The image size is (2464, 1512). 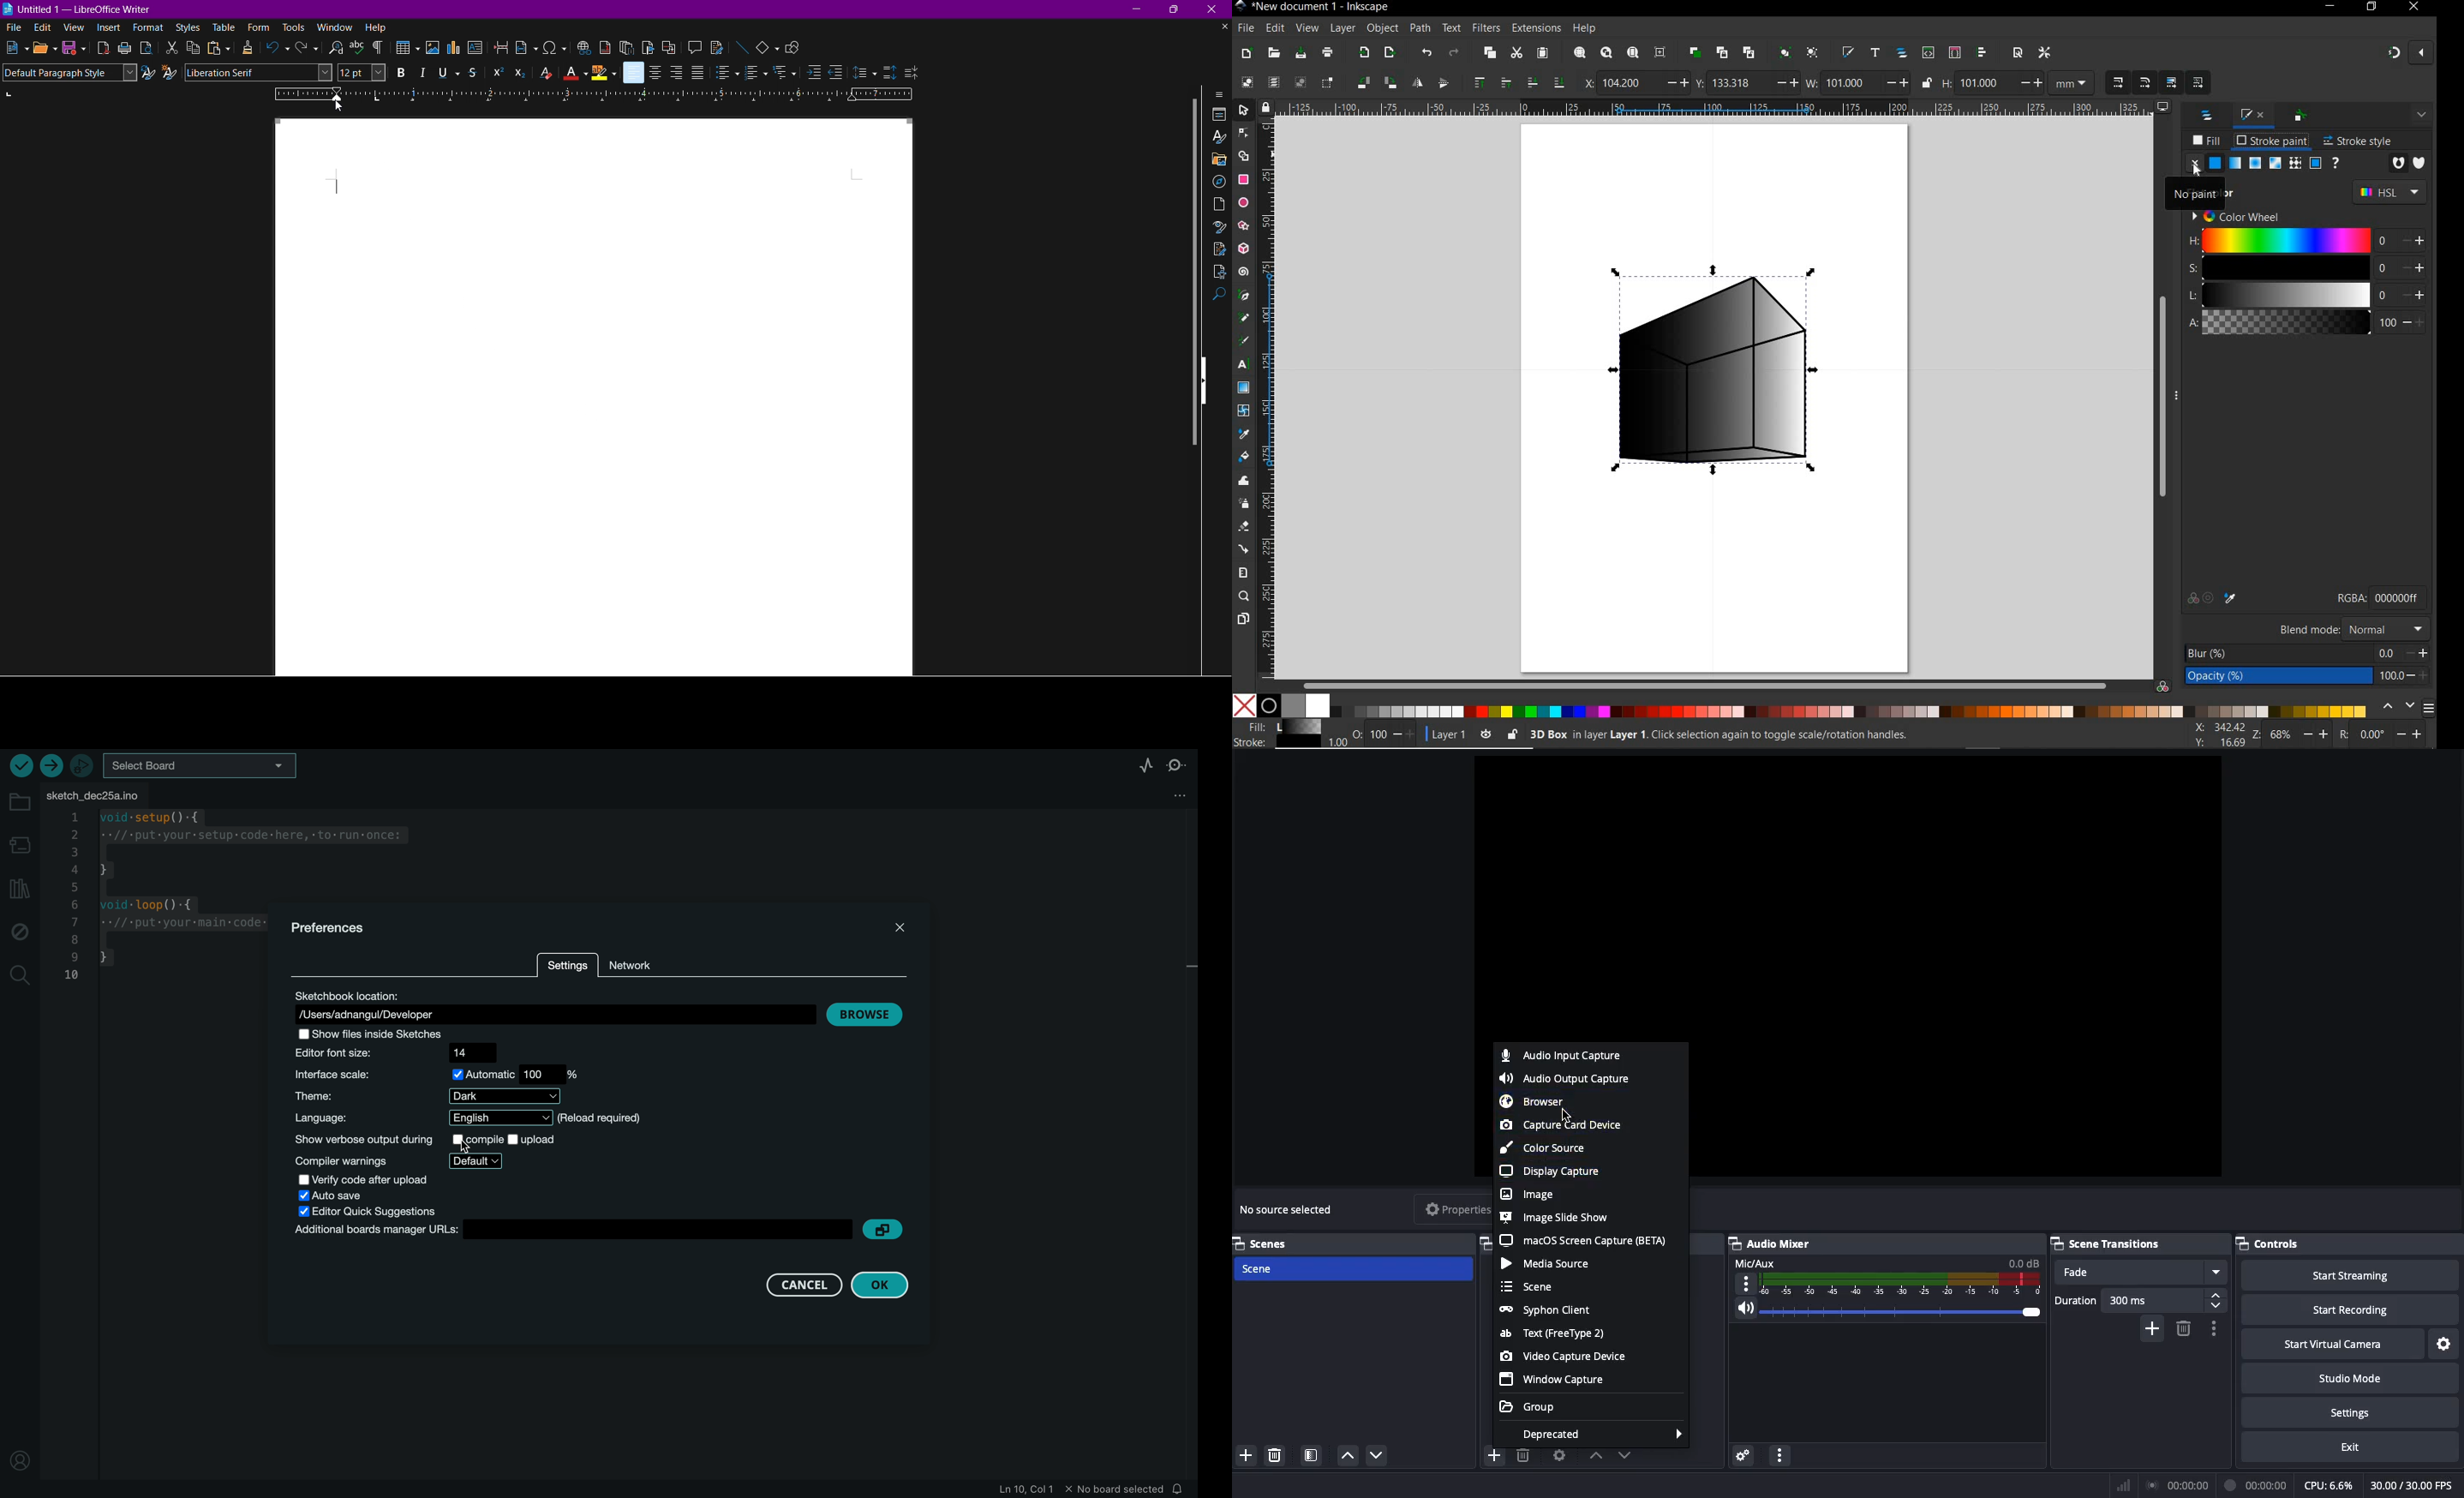 What do you see at coordinates (149, 28) in the screenshot?
I see `format` at bounding box center [149, 28].